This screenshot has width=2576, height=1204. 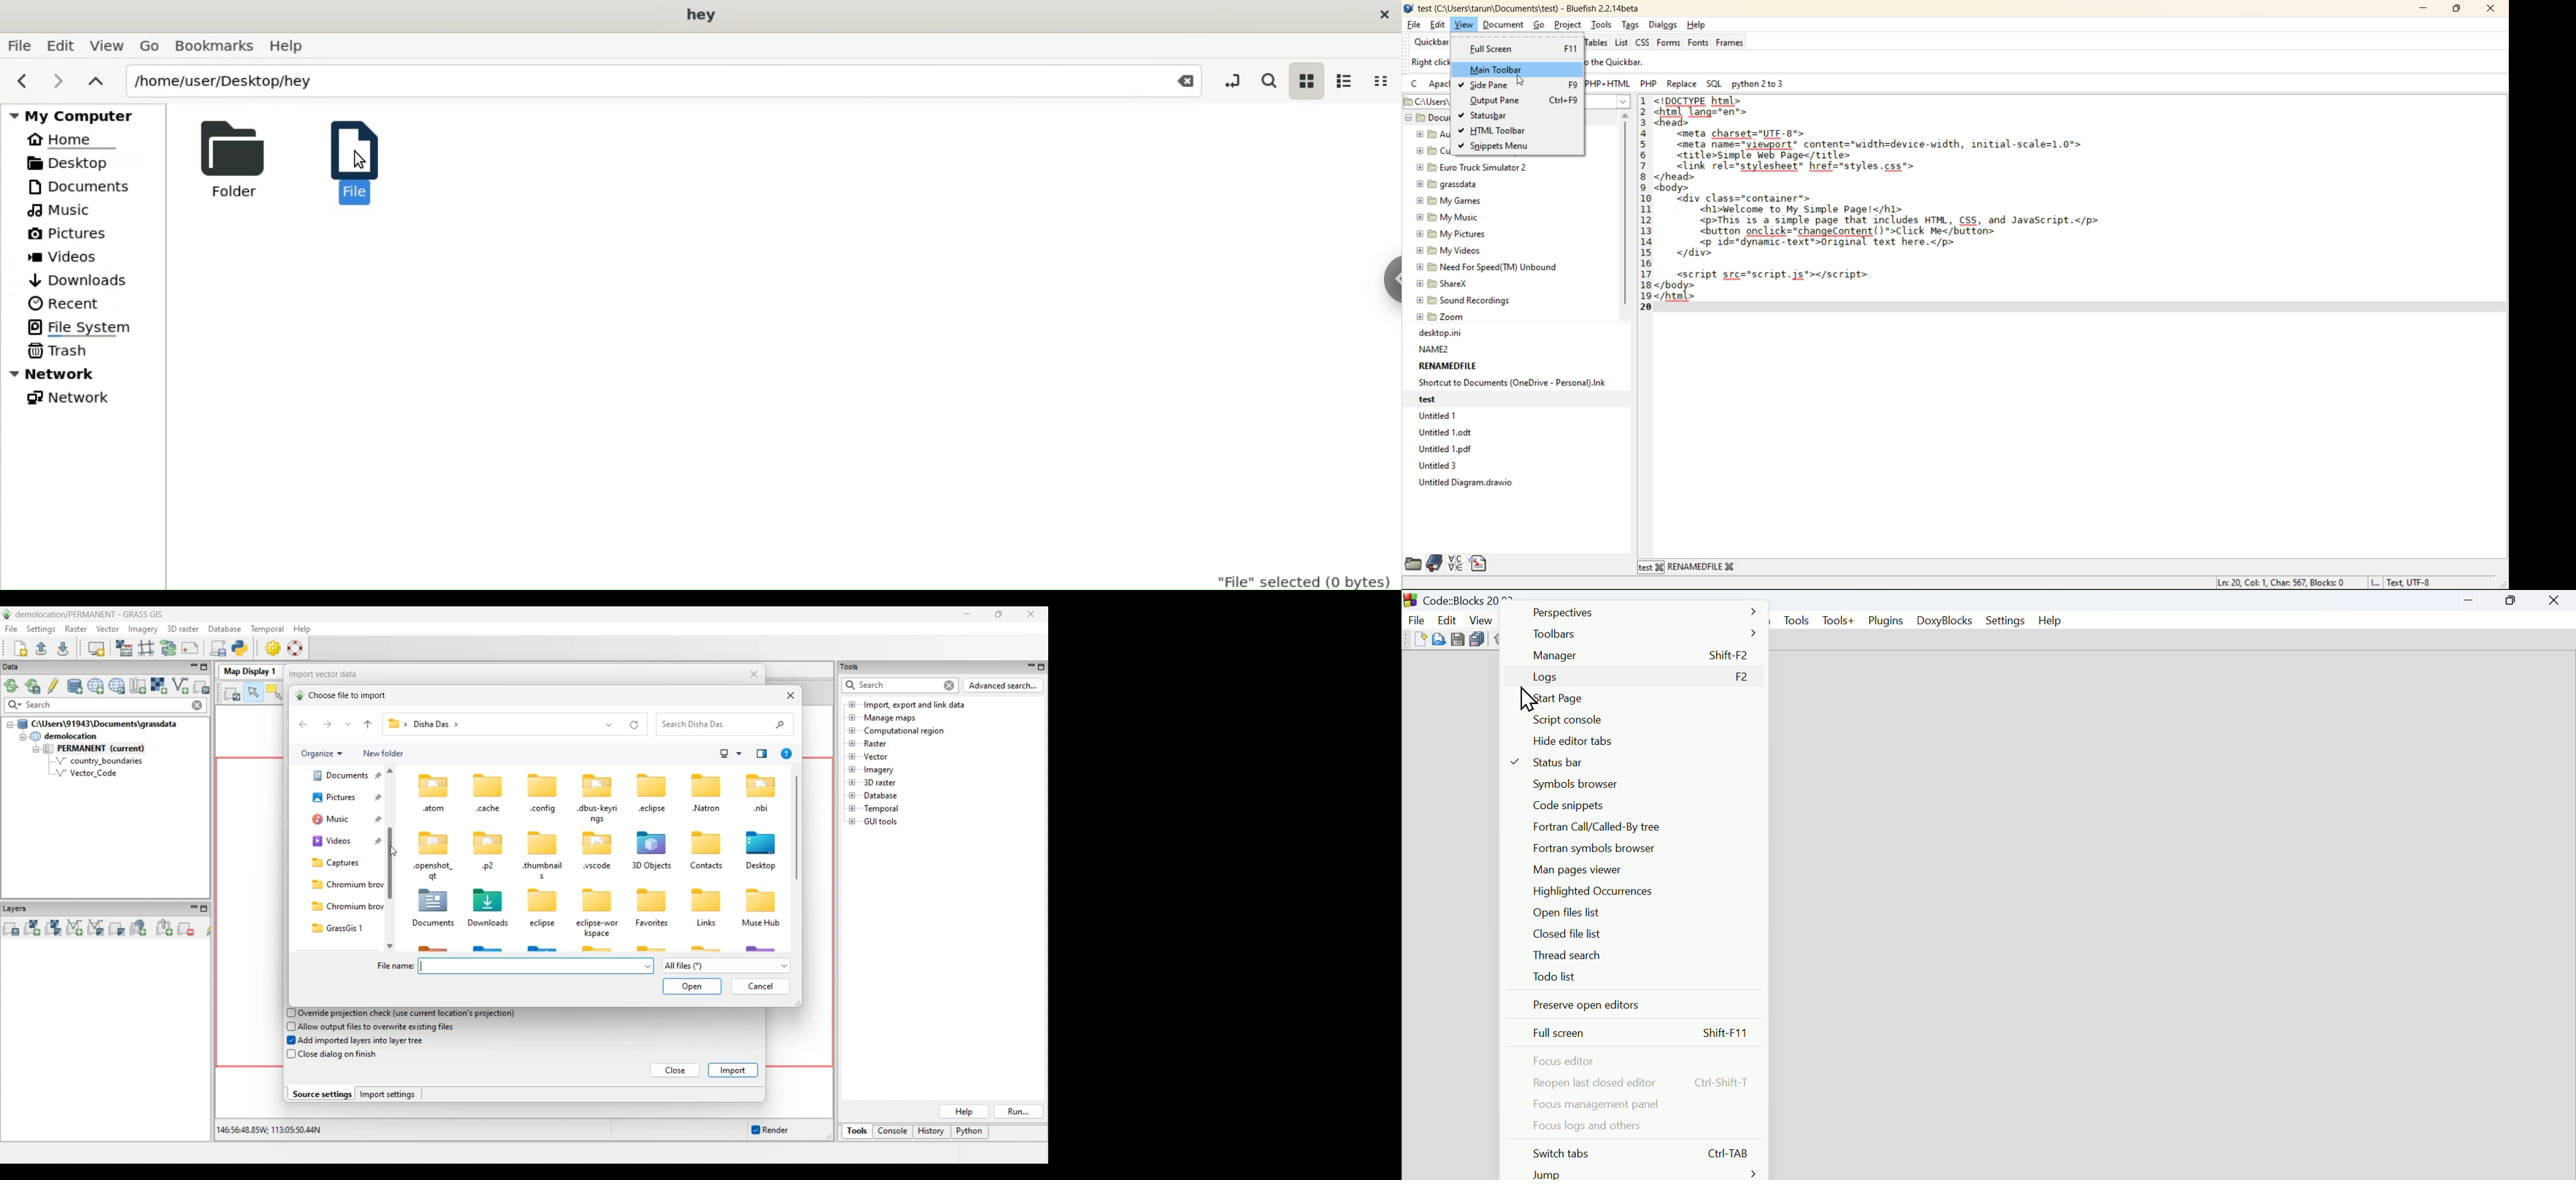 What do you see at coordinates (64, 139) in the screenshot?
I see `Home ` at bounding box center [64, 139].